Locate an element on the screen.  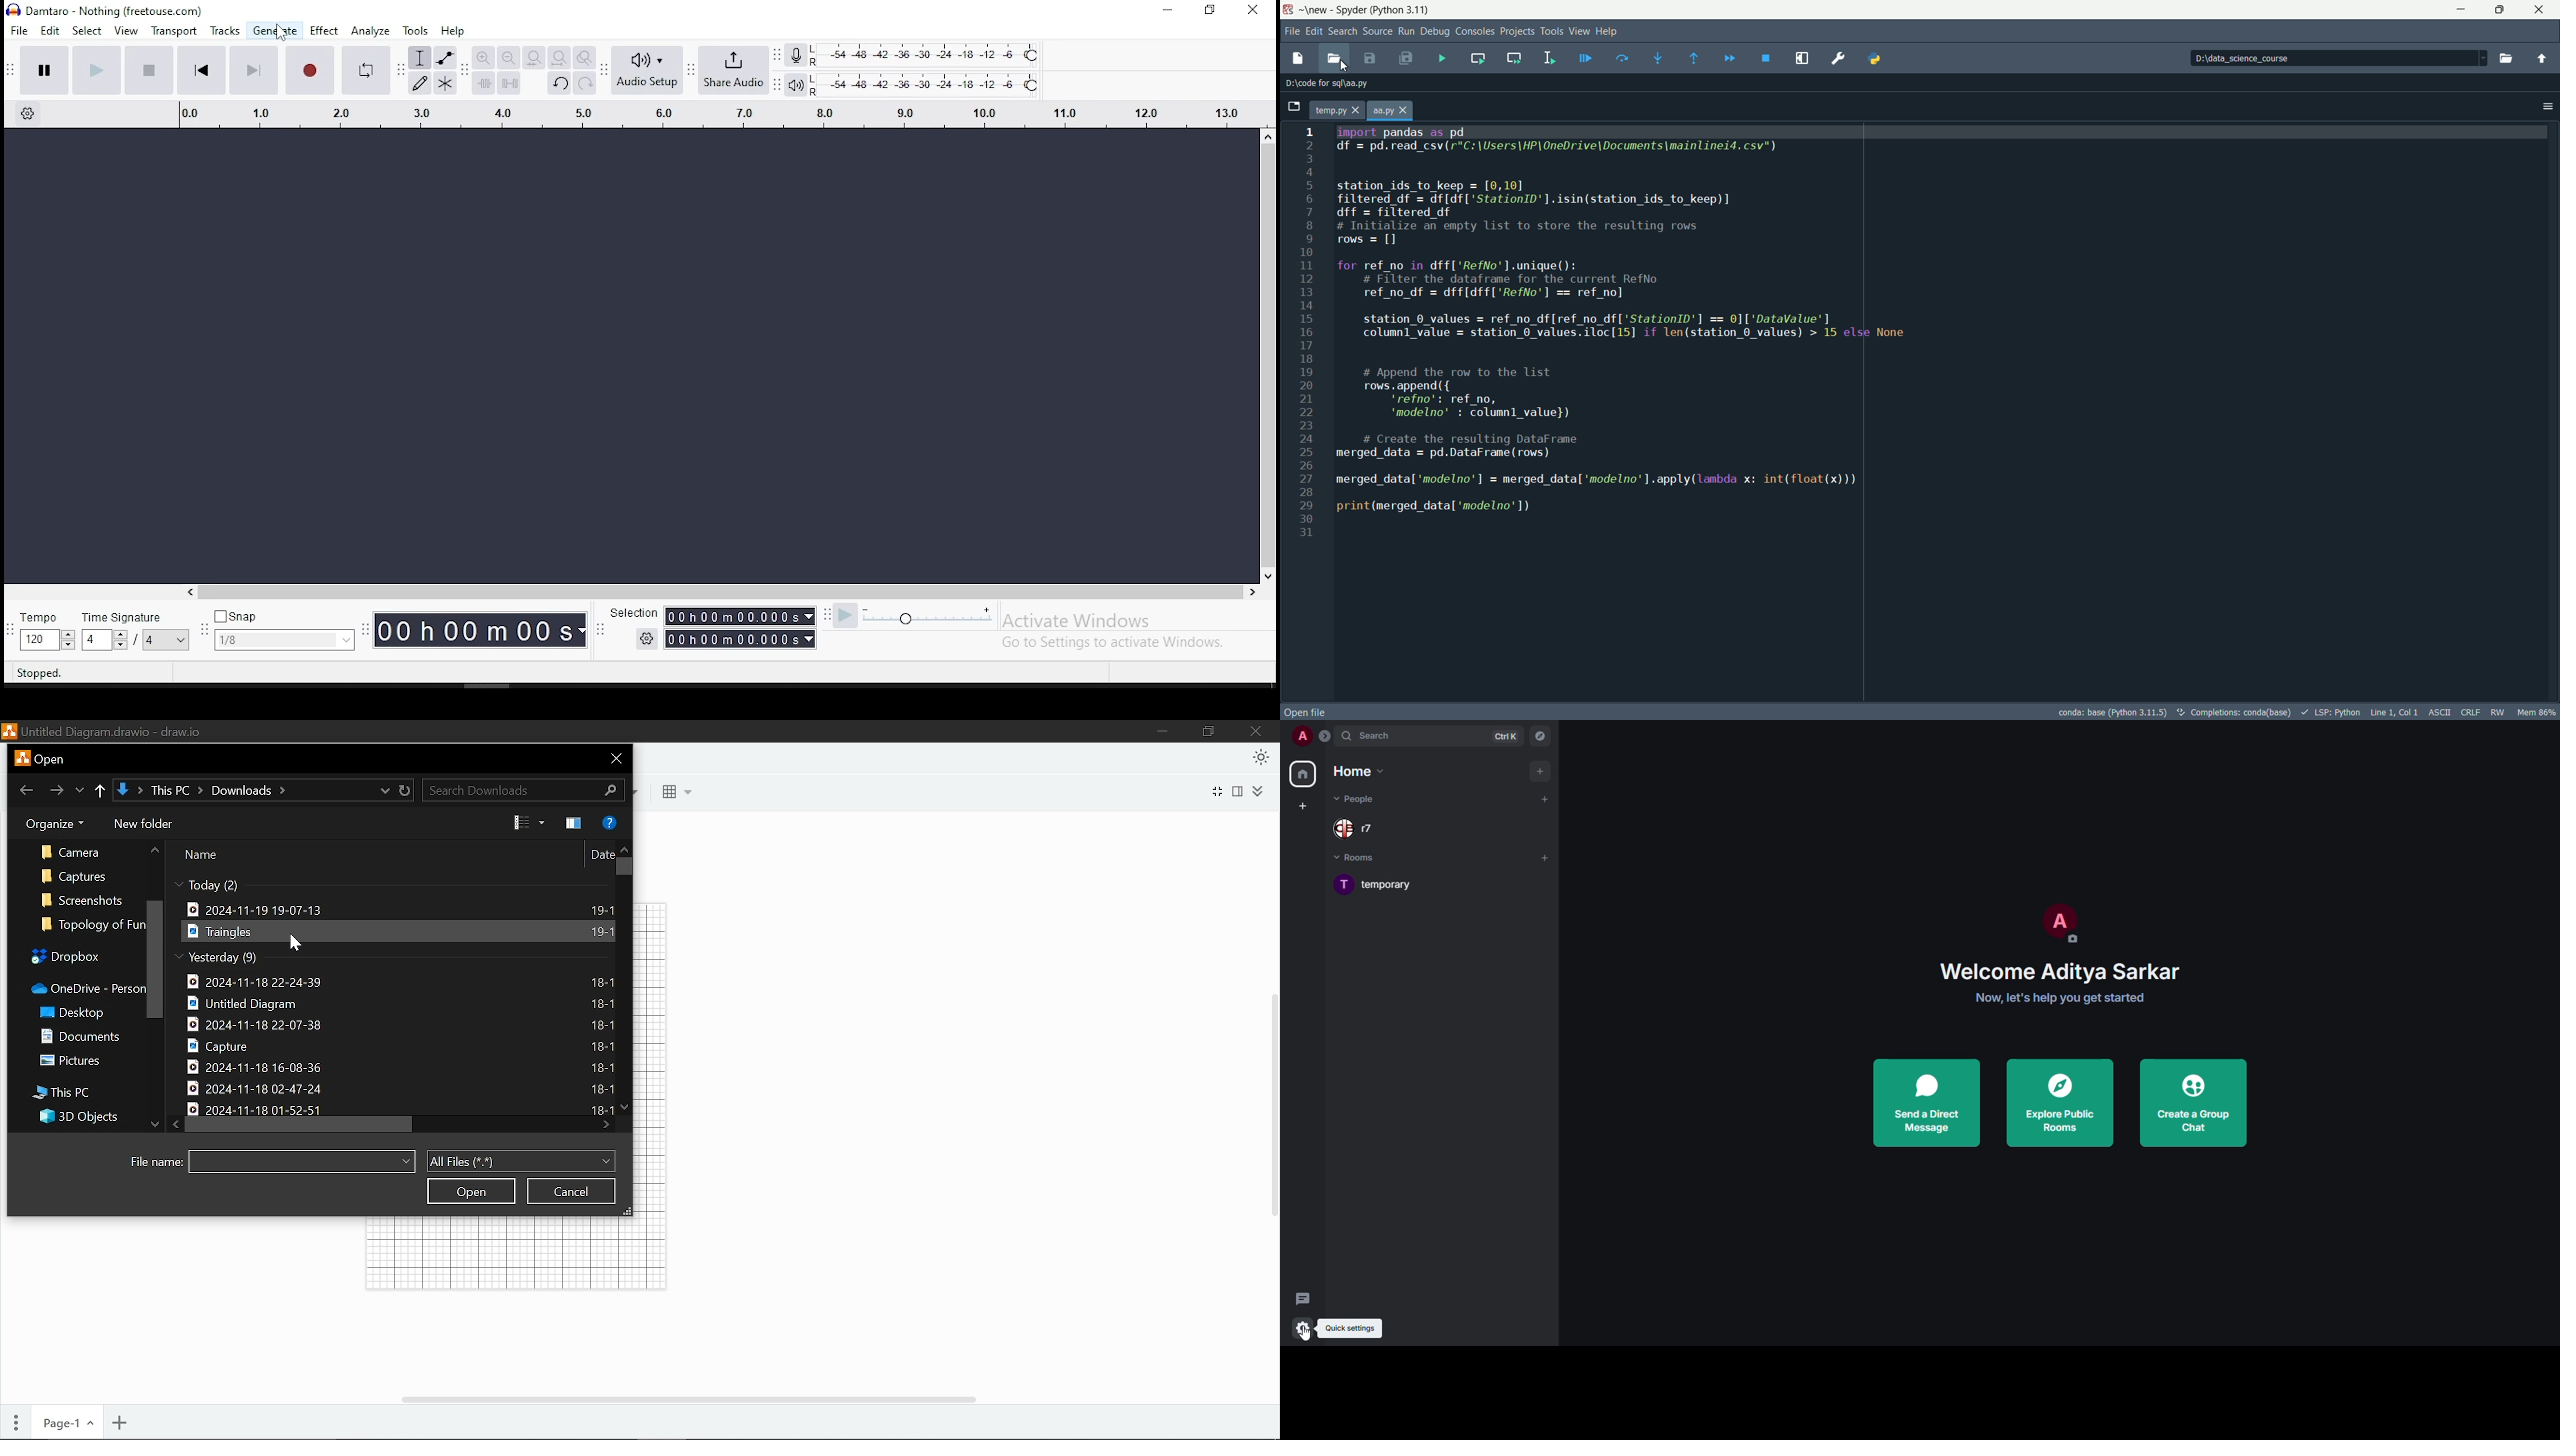
Move Up  is located at coordinates (154, 854).